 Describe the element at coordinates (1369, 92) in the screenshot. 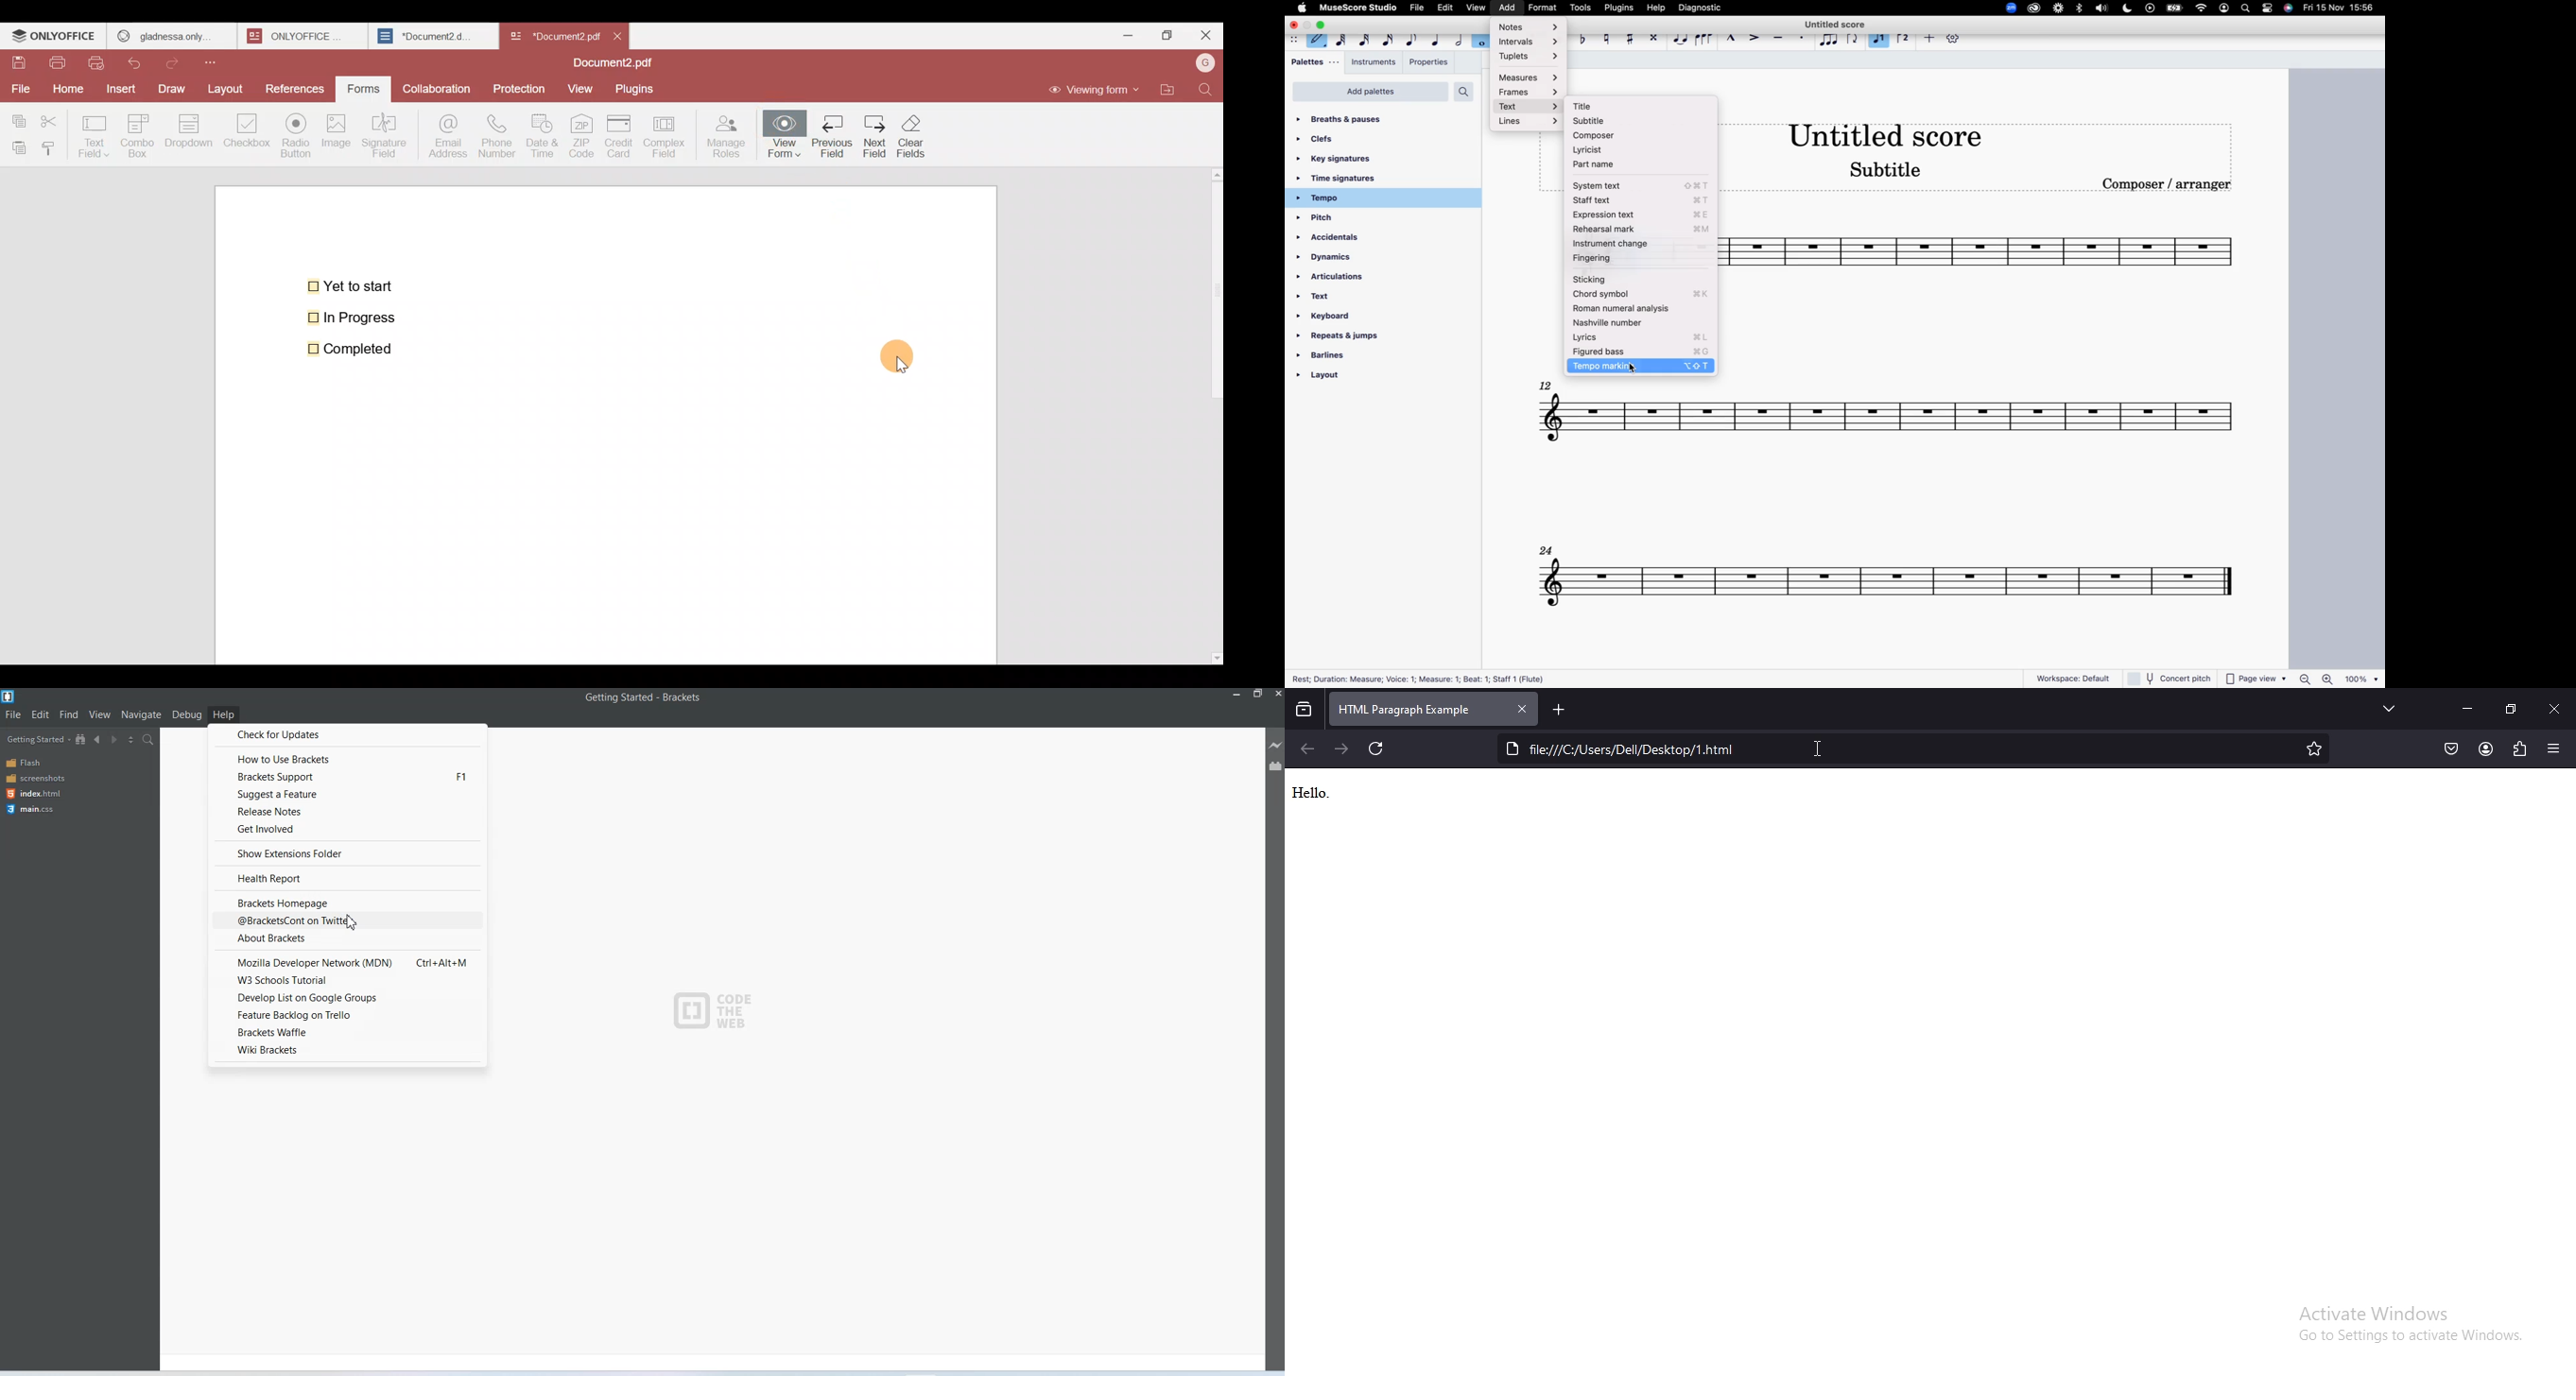

I see `add palettes` at that location.